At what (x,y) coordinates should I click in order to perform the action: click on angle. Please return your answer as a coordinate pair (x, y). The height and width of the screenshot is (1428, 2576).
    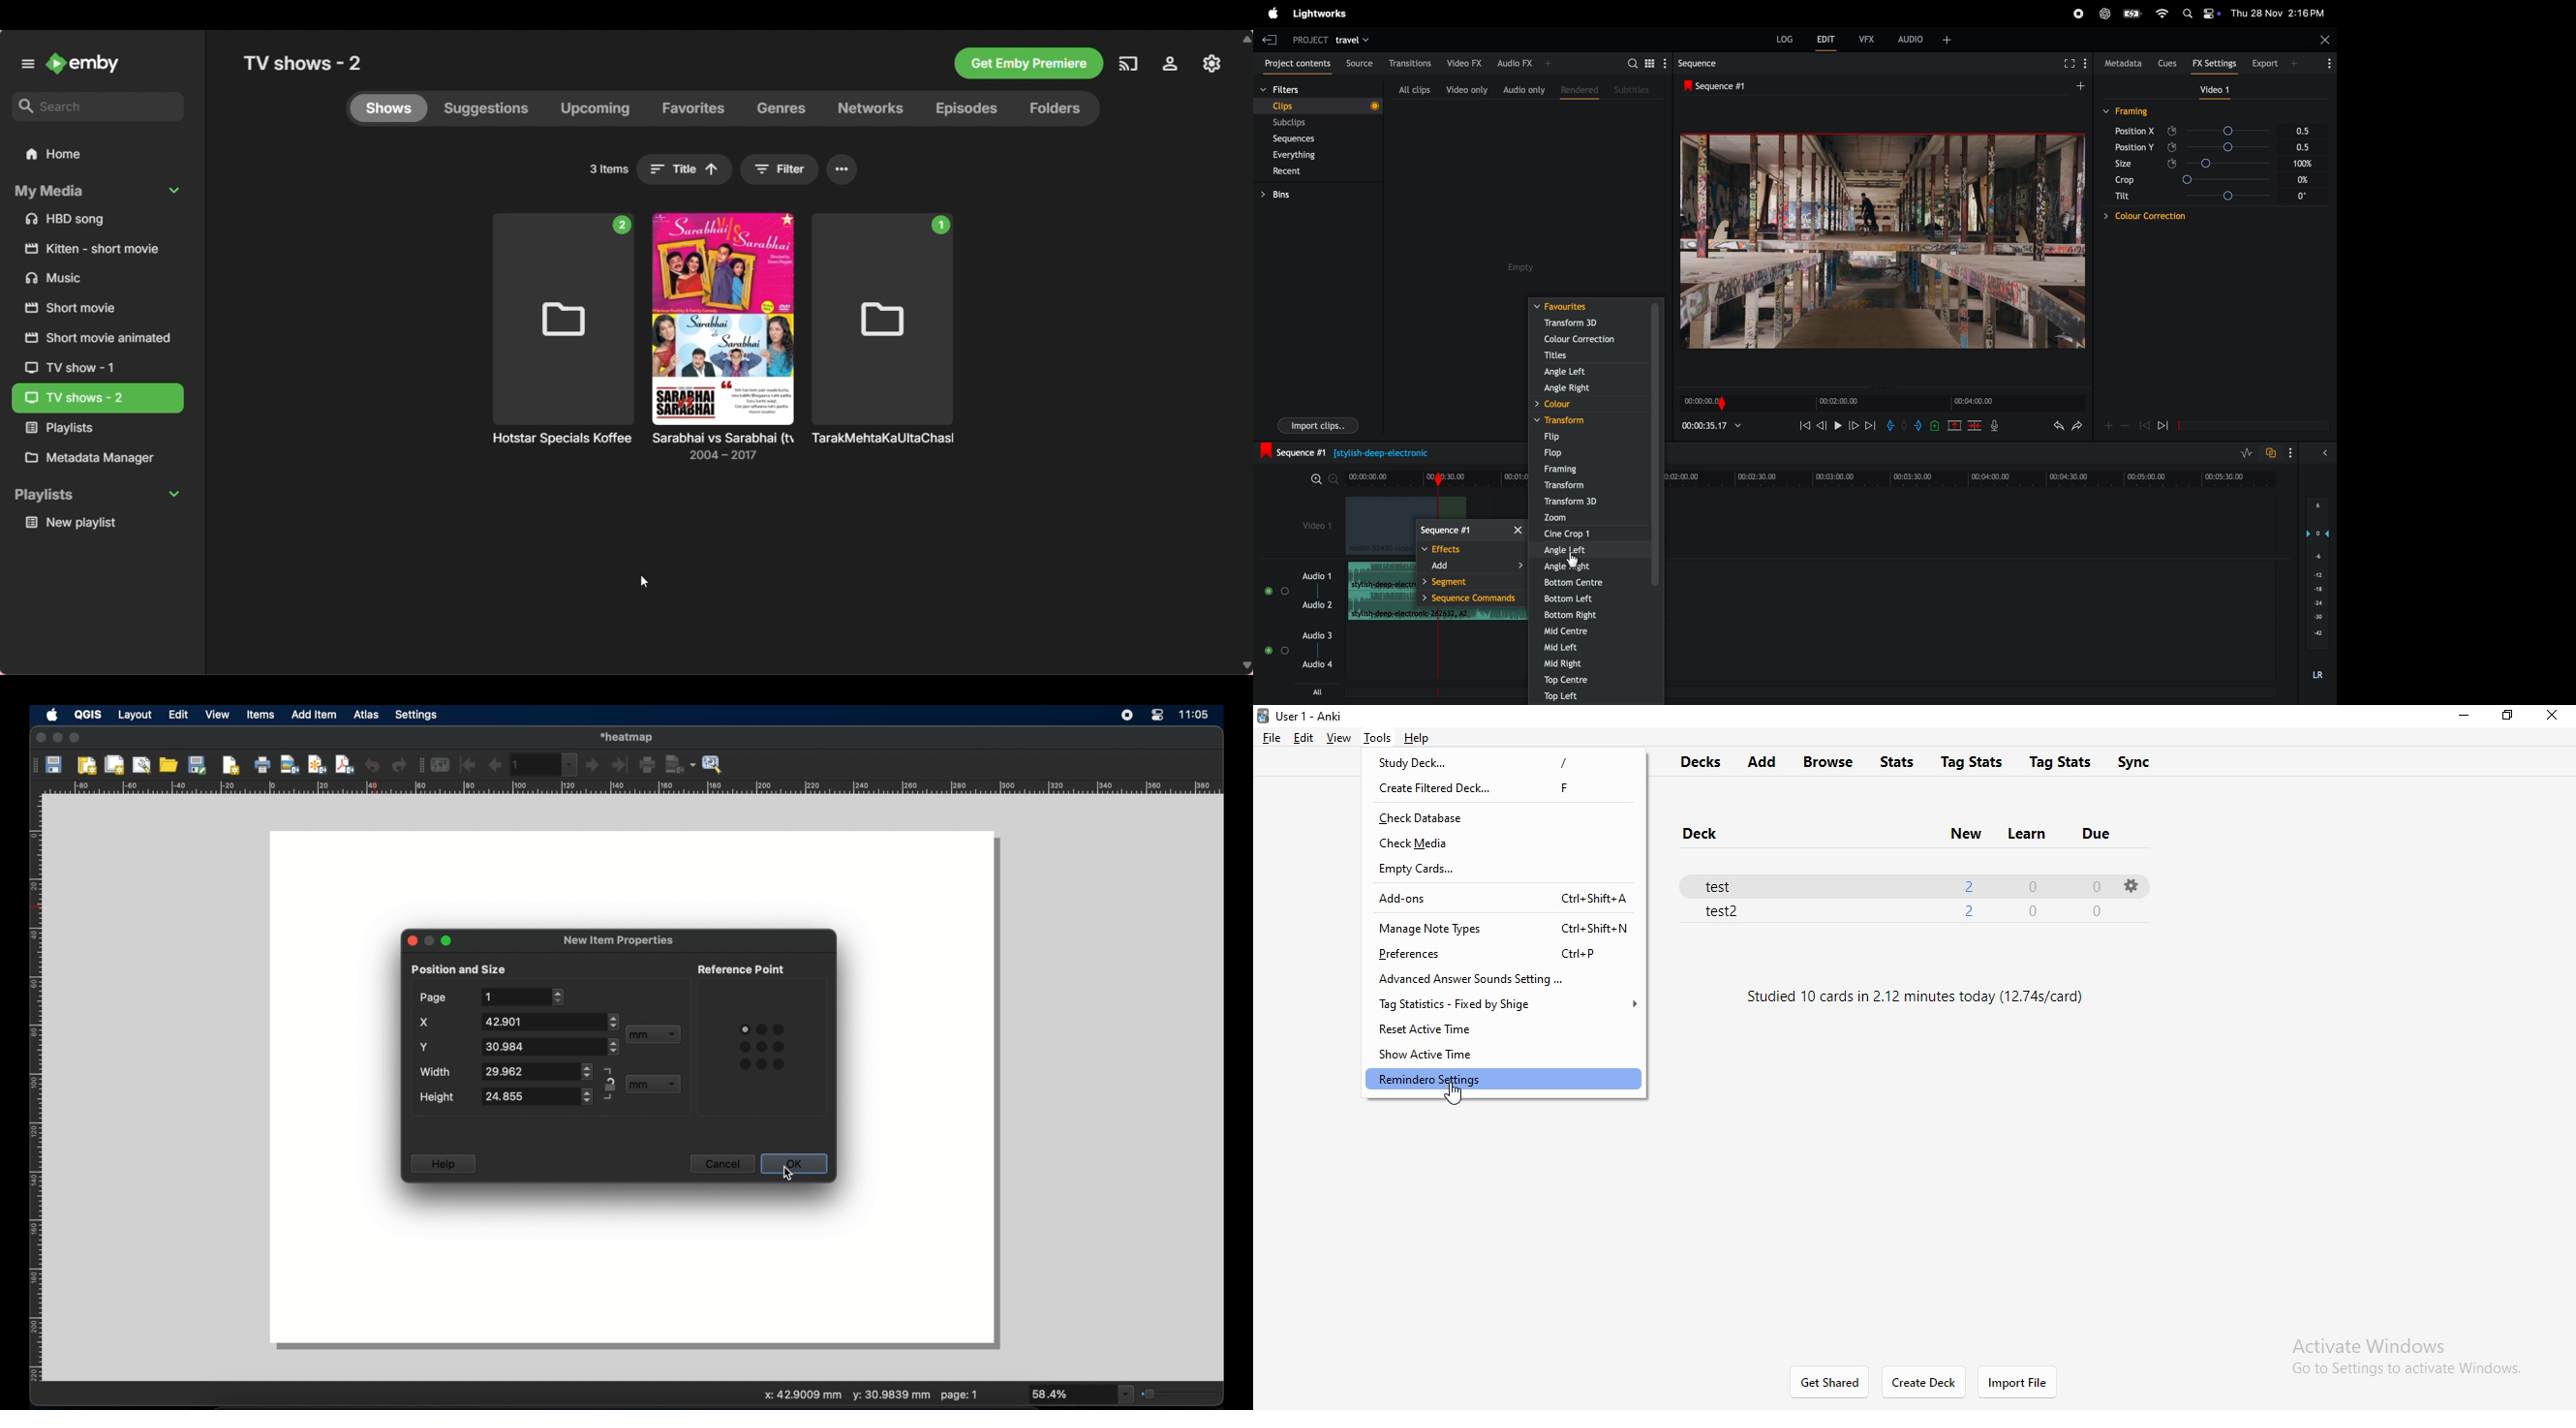
    Looking at the image, I should click on (2238, 131).